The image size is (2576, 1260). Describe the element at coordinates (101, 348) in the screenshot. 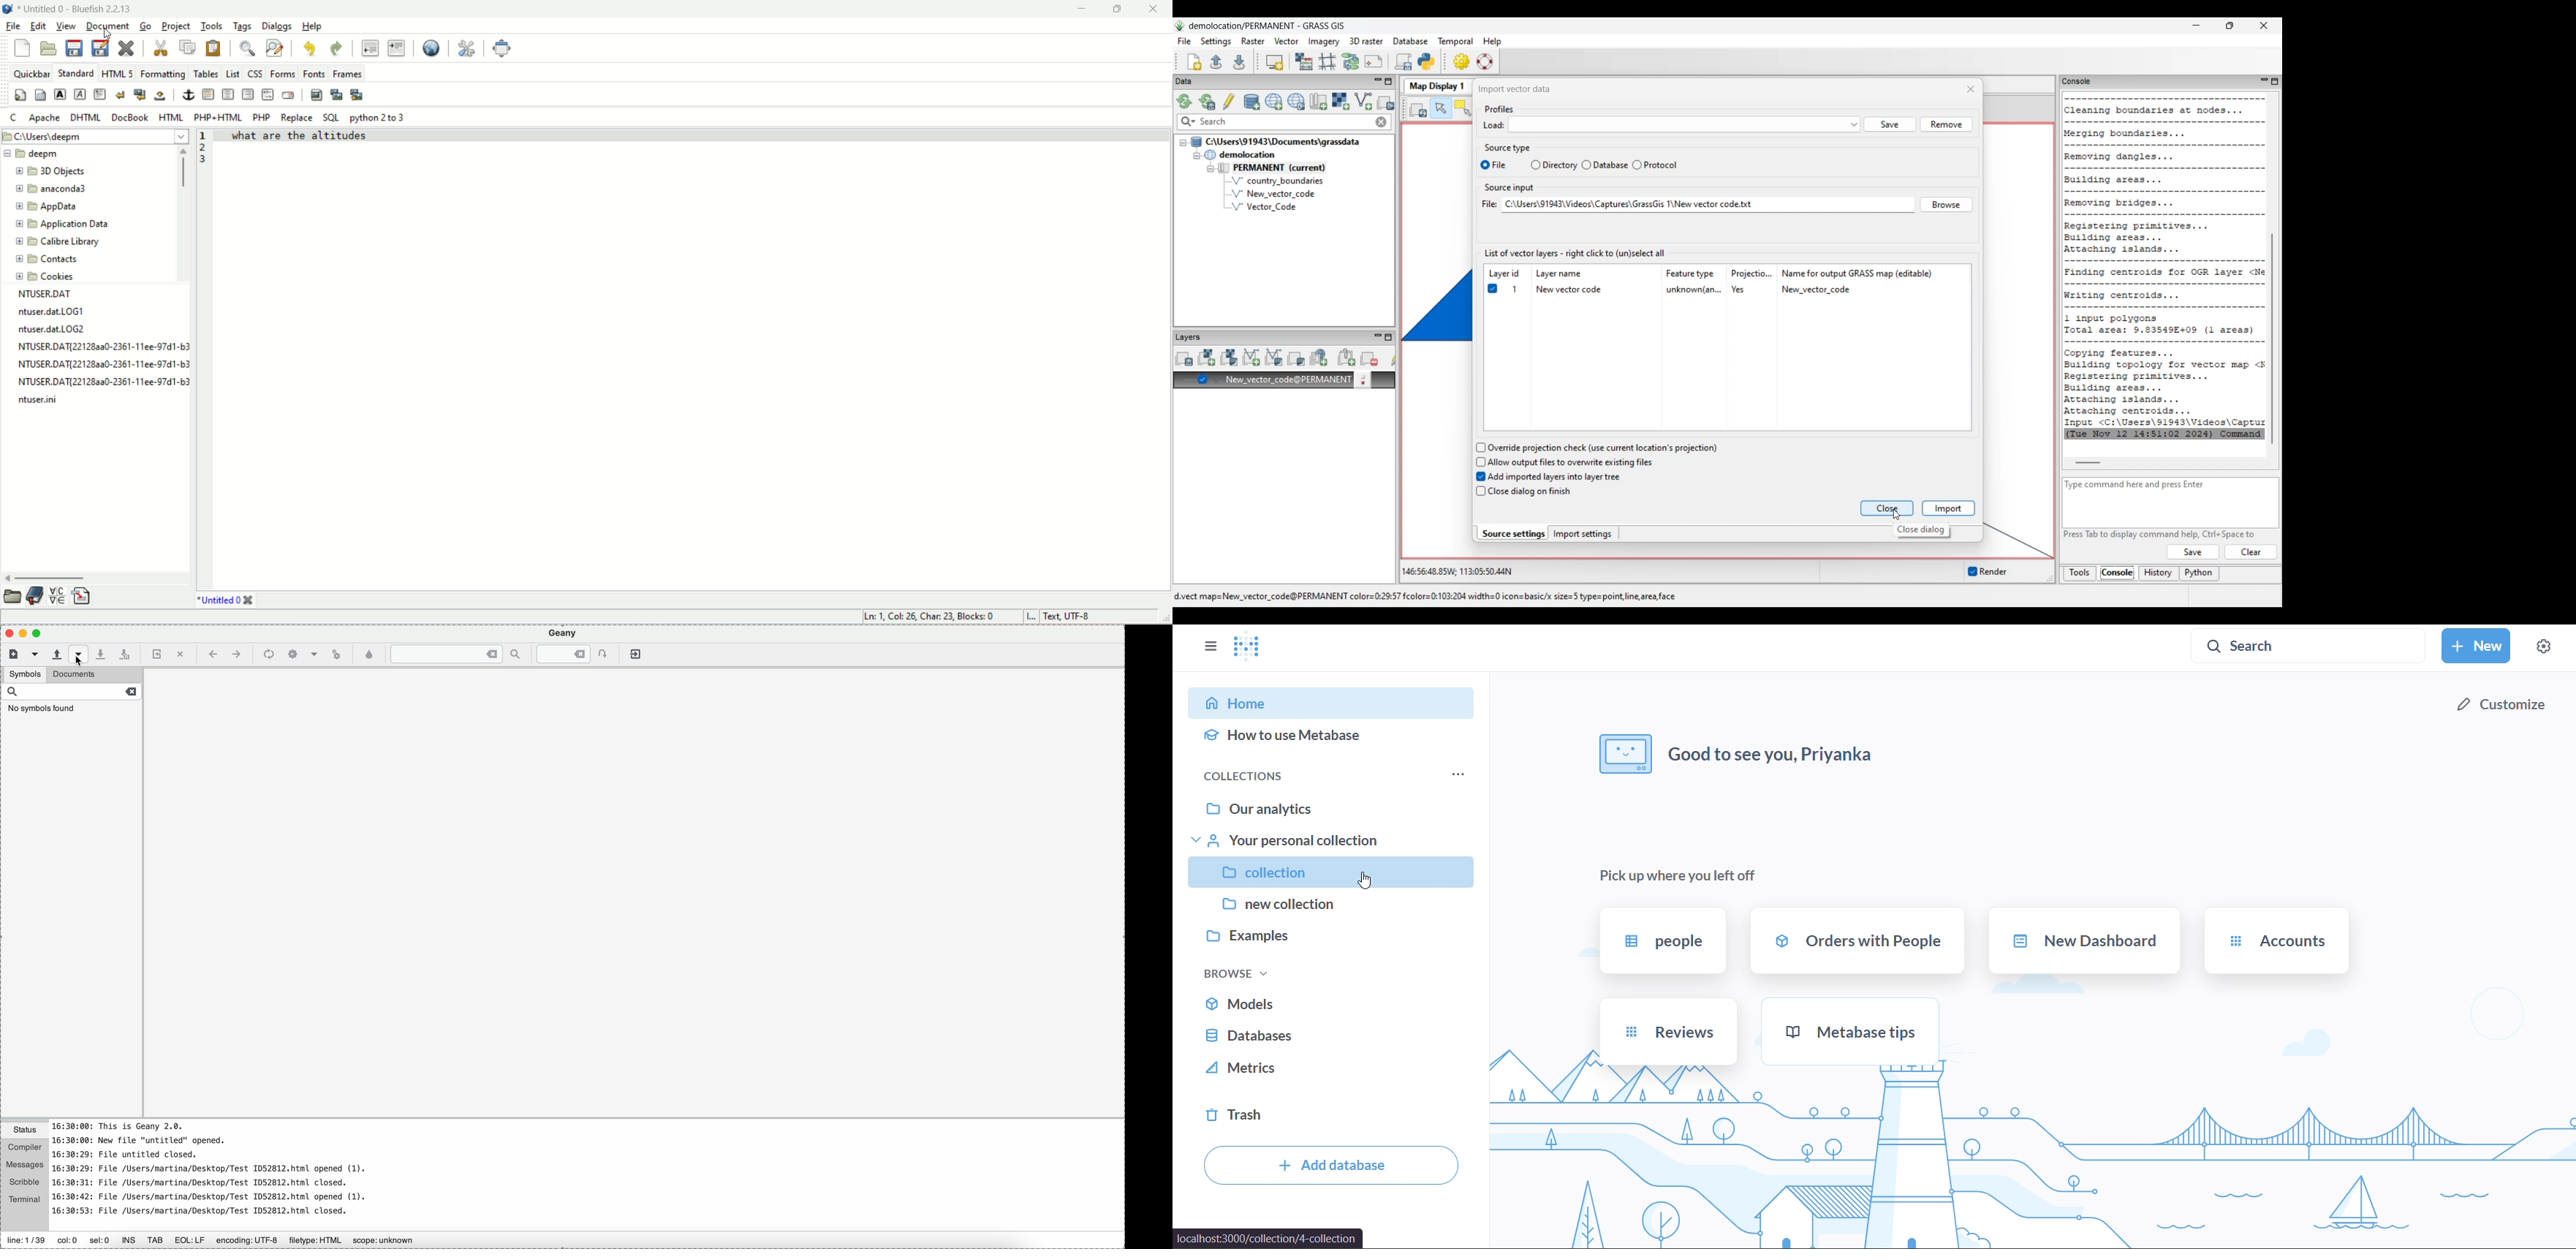

I see `text` at that location.